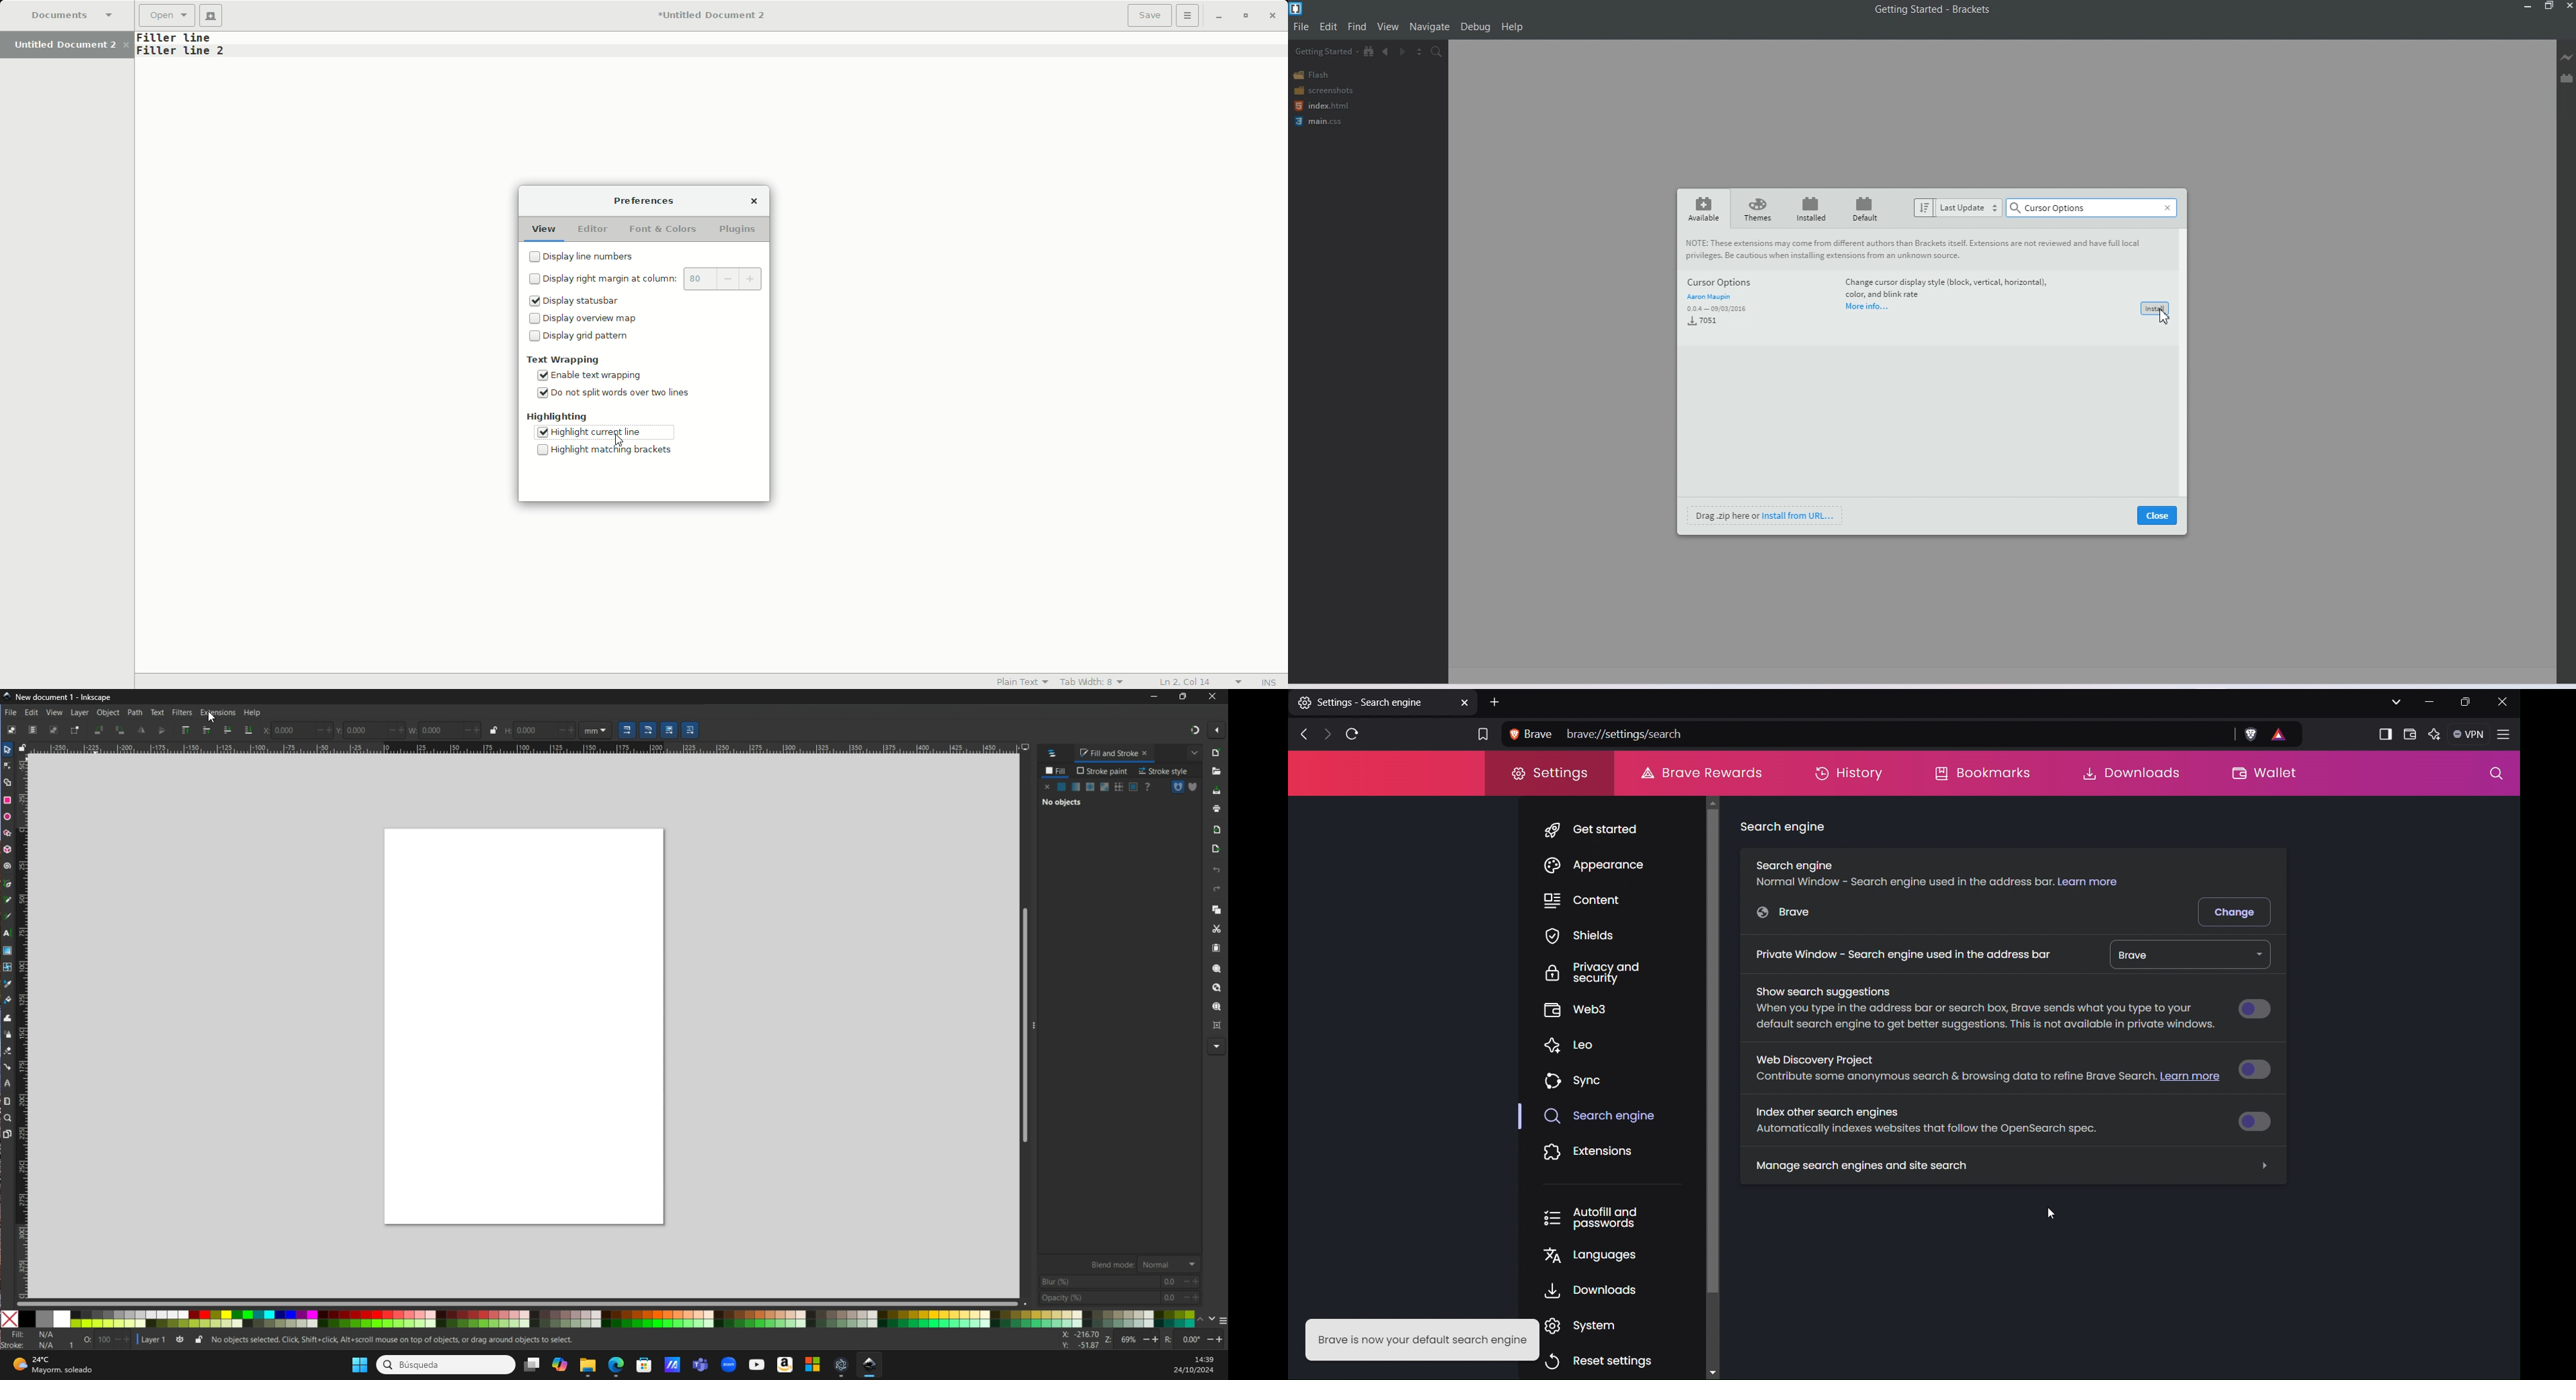  What do you see at coordinates (2237, 910) in the screenshot?
I see `Change` at bounding box center [2237, 910].